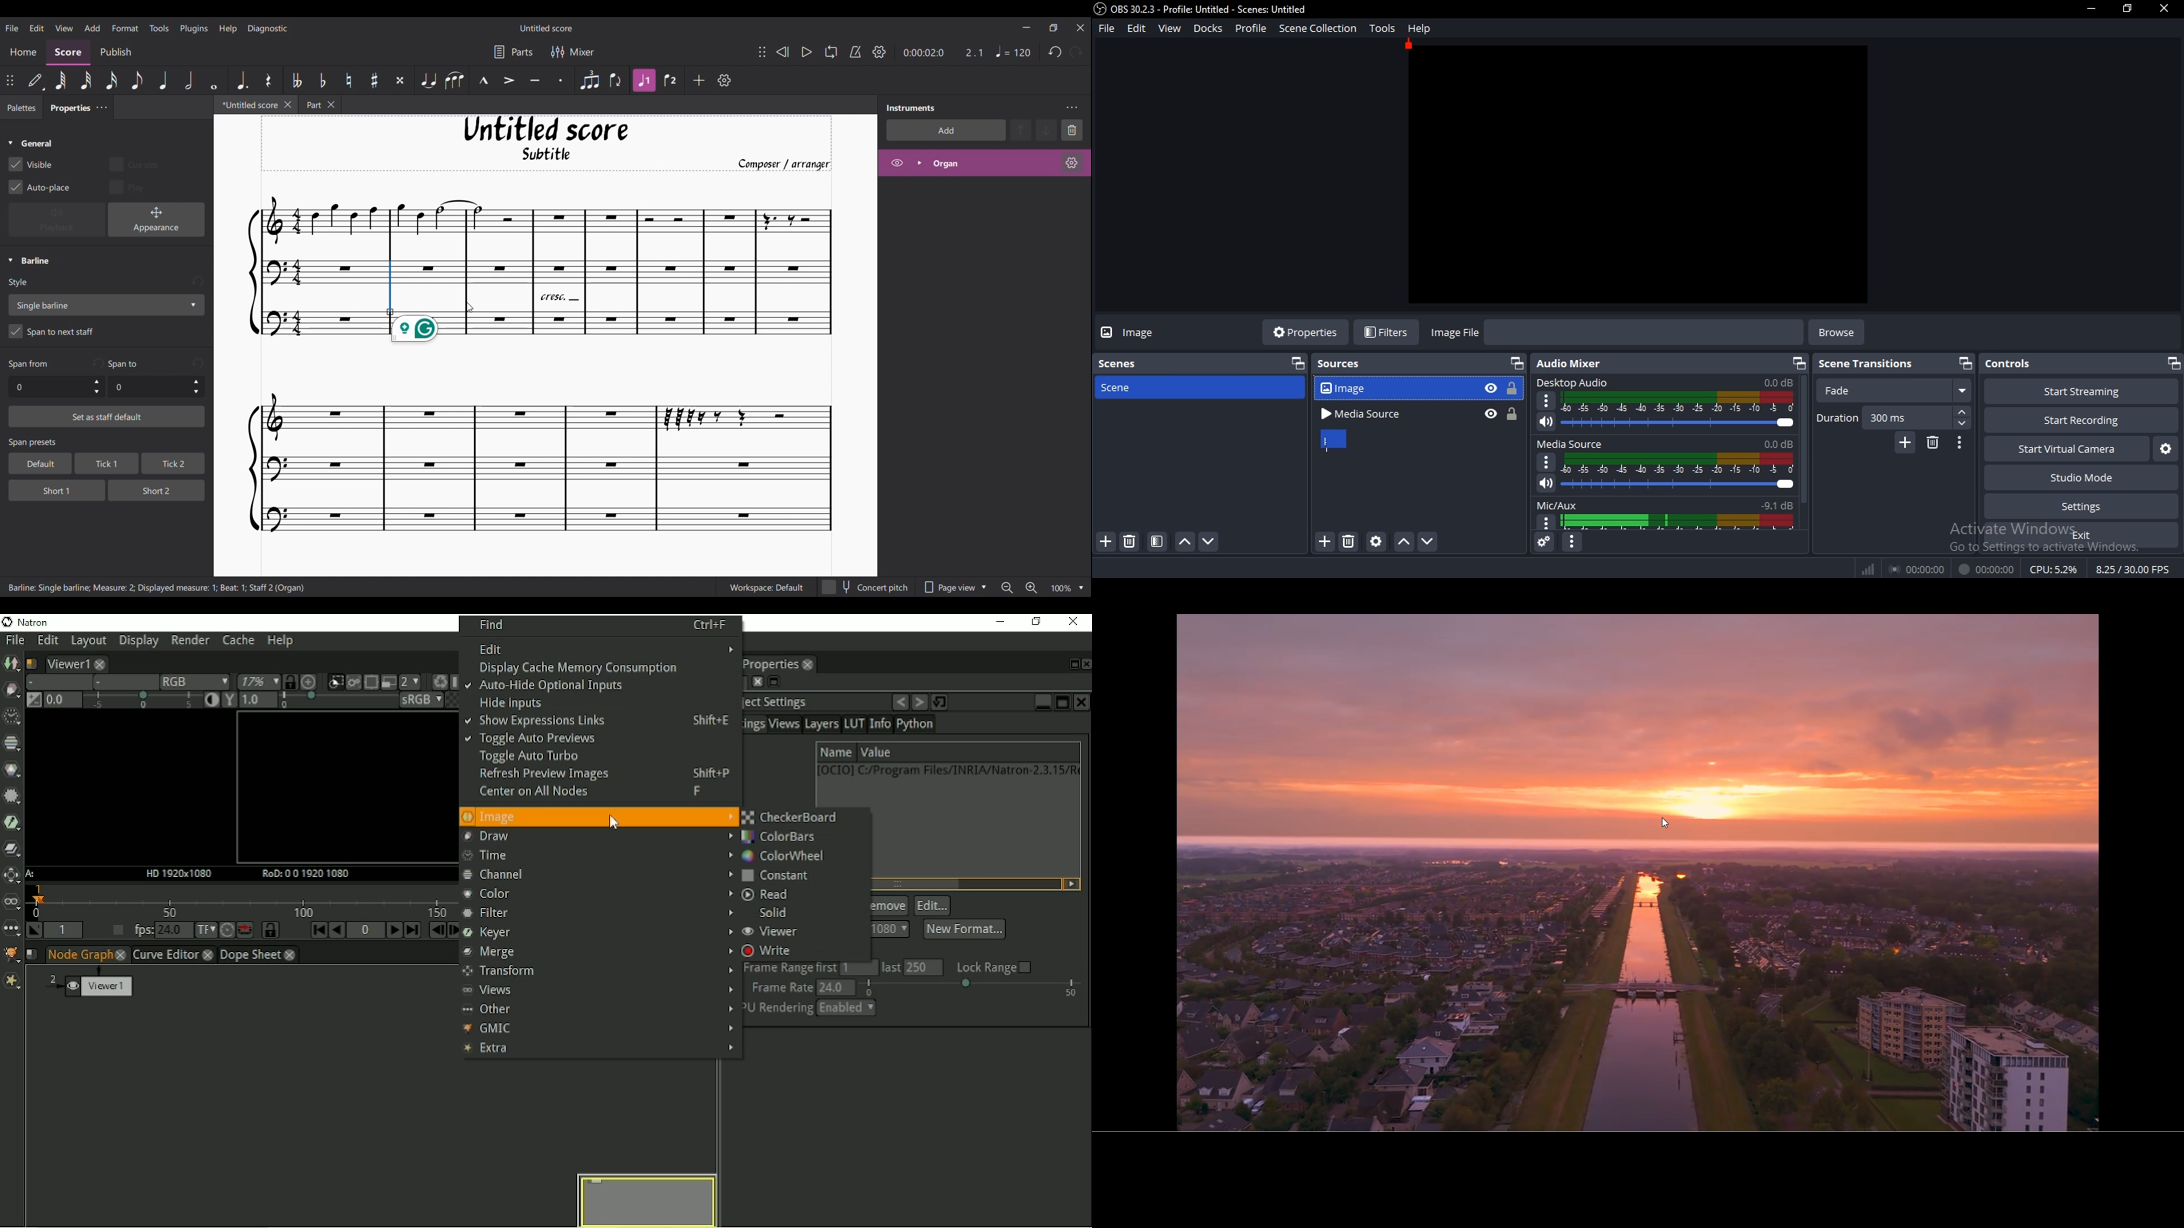 The image size is (2184, 1232). I want to click on media source, so click(1666, 445).